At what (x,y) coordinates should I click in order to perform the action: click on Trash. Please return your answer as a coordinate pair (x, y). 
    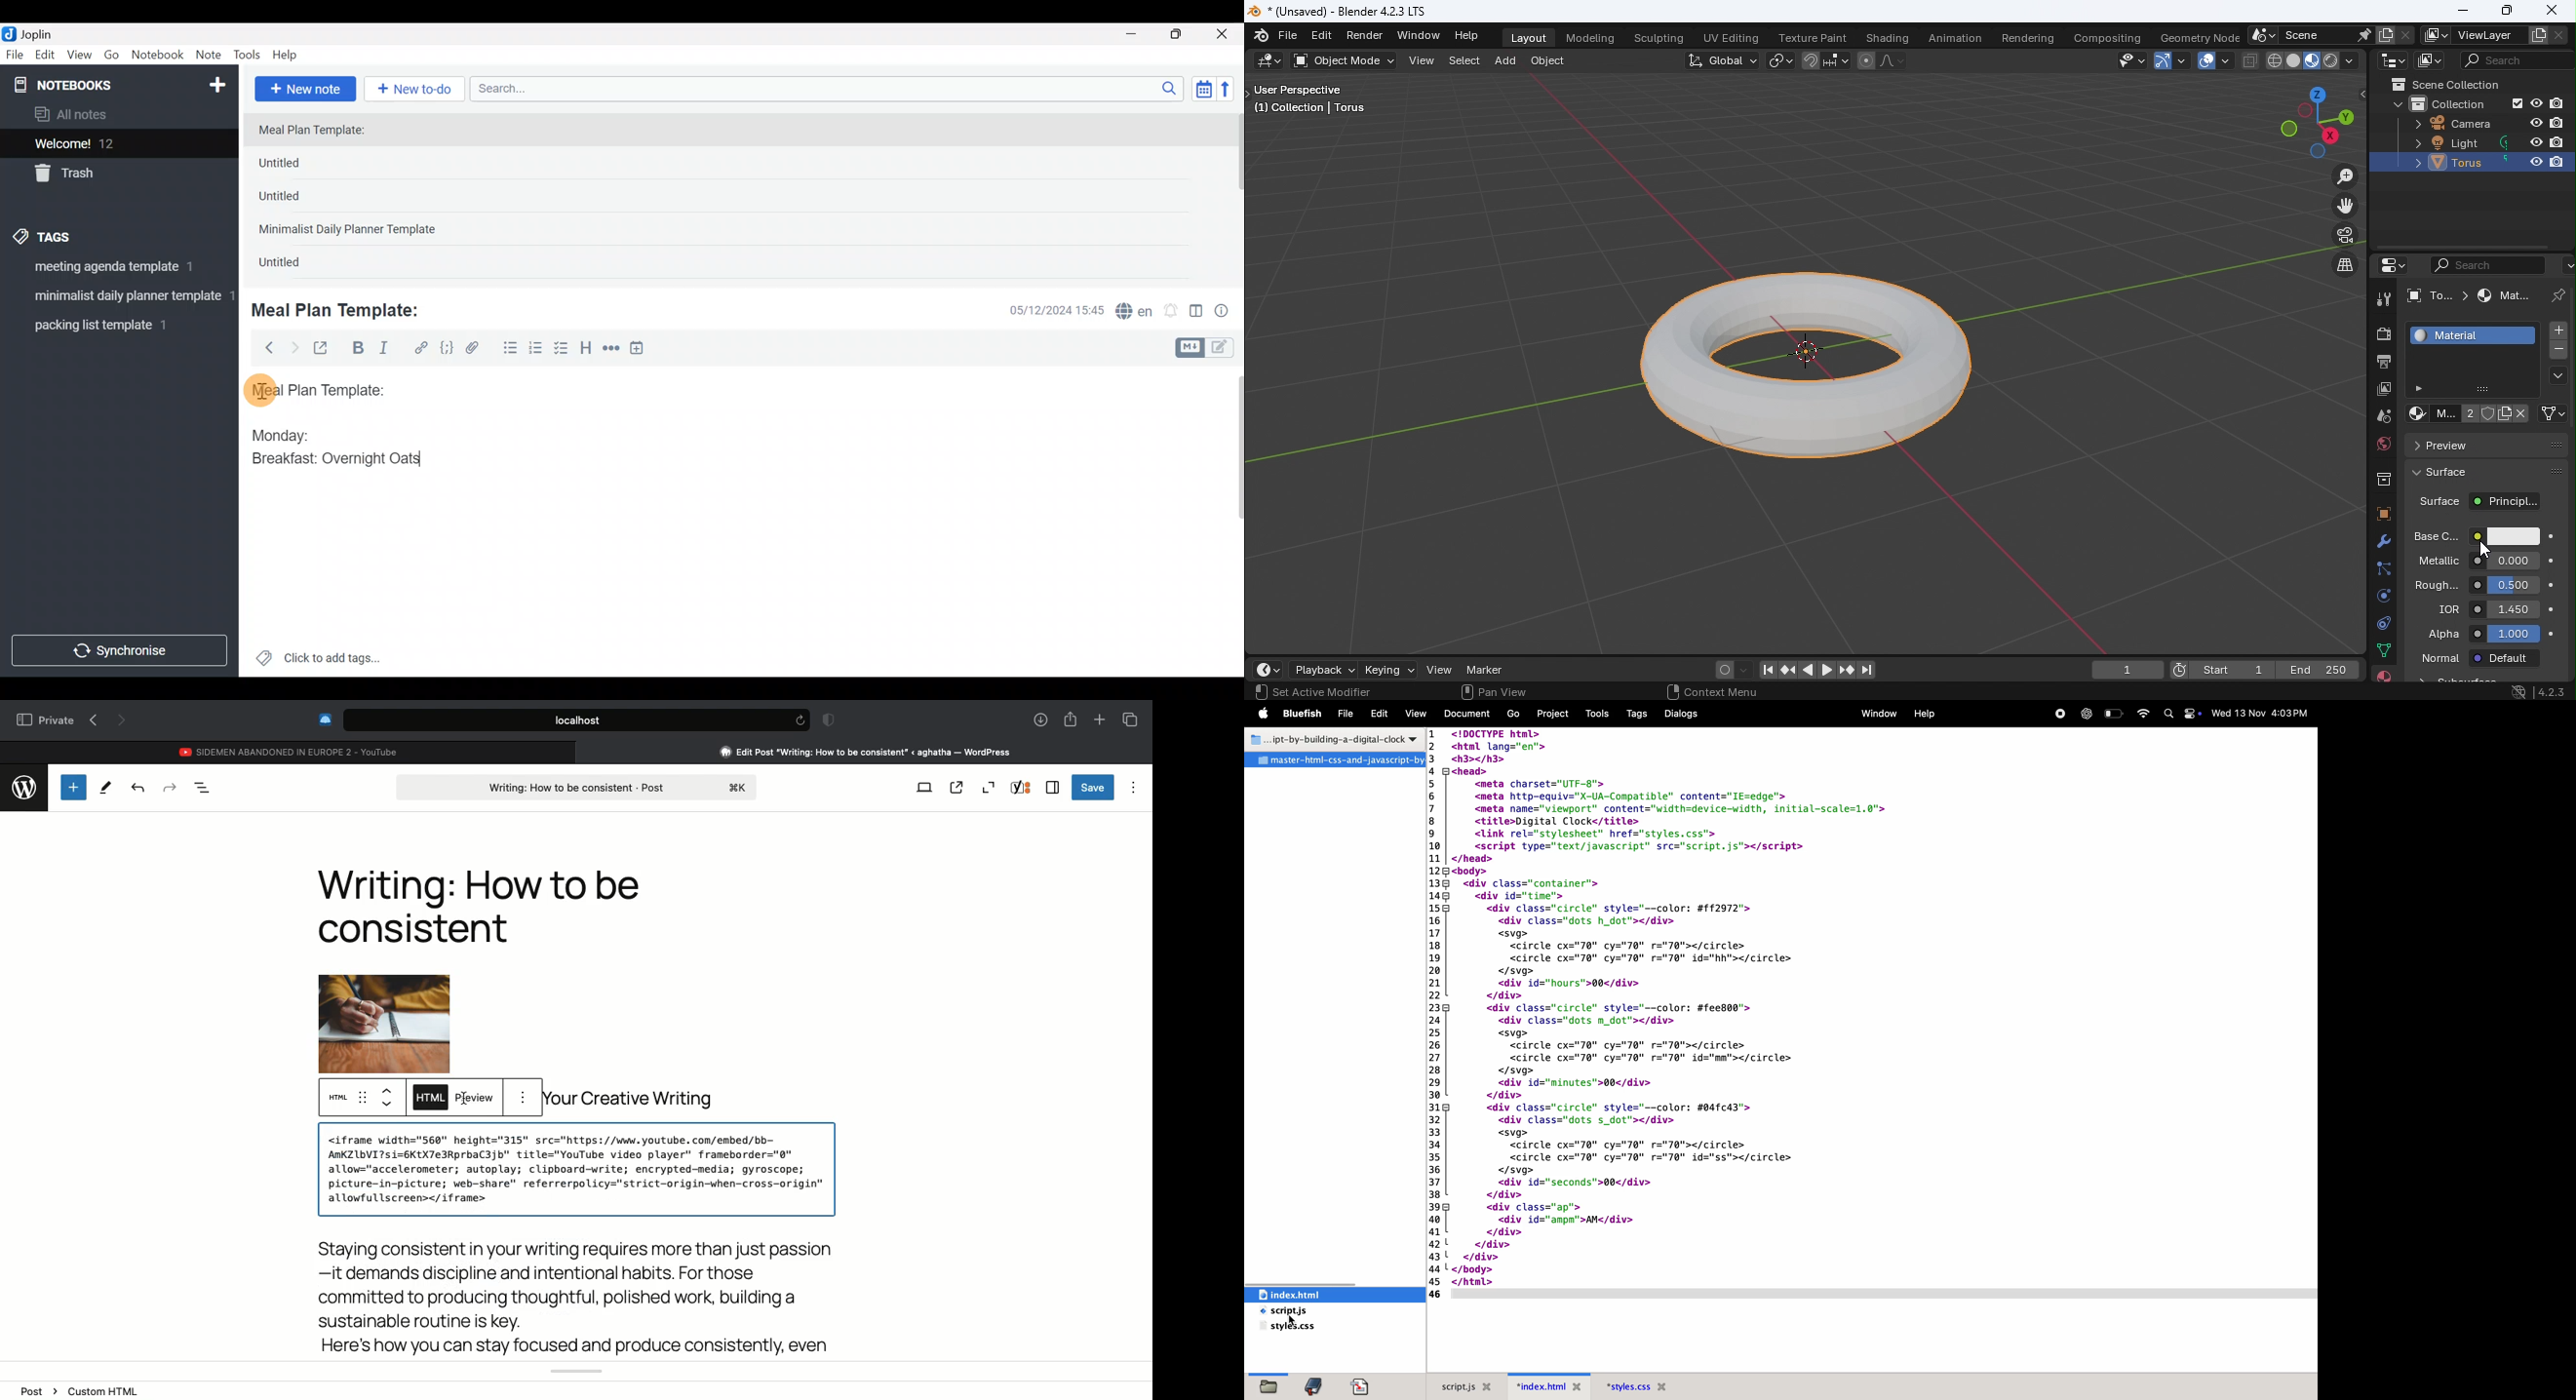
    Looking at the image, I should click on (111, 174).